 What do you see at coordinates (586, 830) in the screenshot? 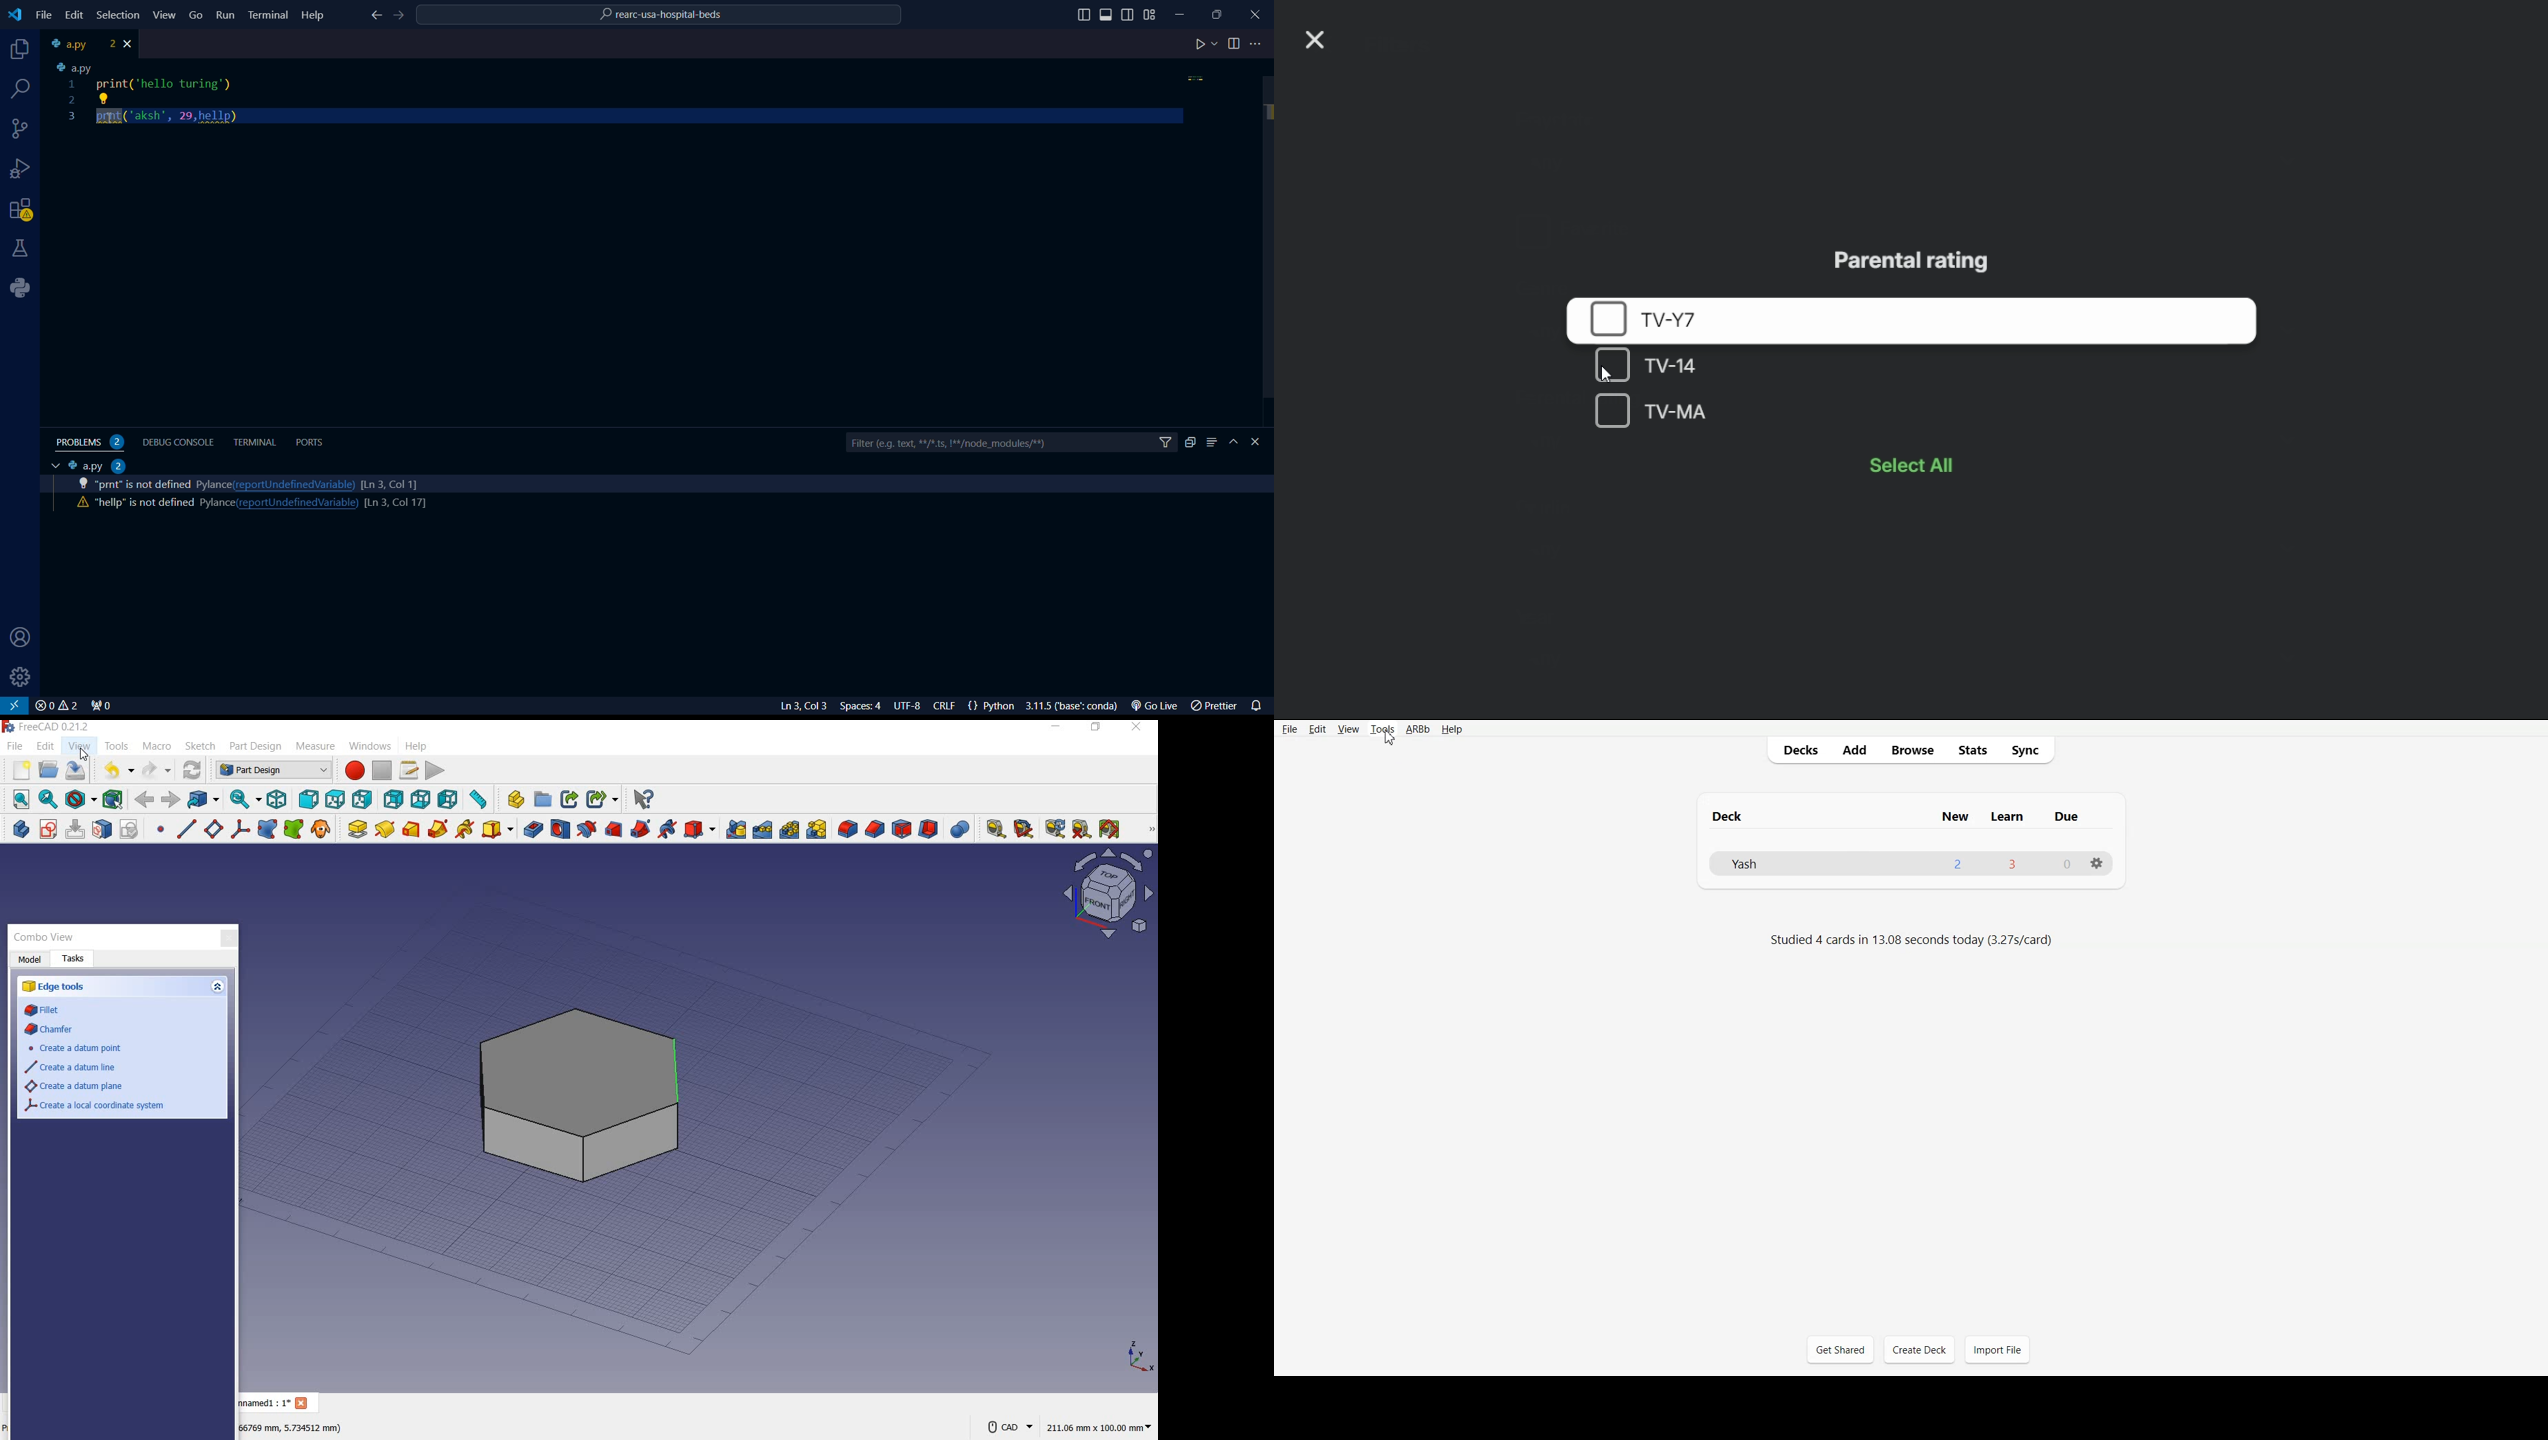
I see `groove` at bounding box center [586, 830].